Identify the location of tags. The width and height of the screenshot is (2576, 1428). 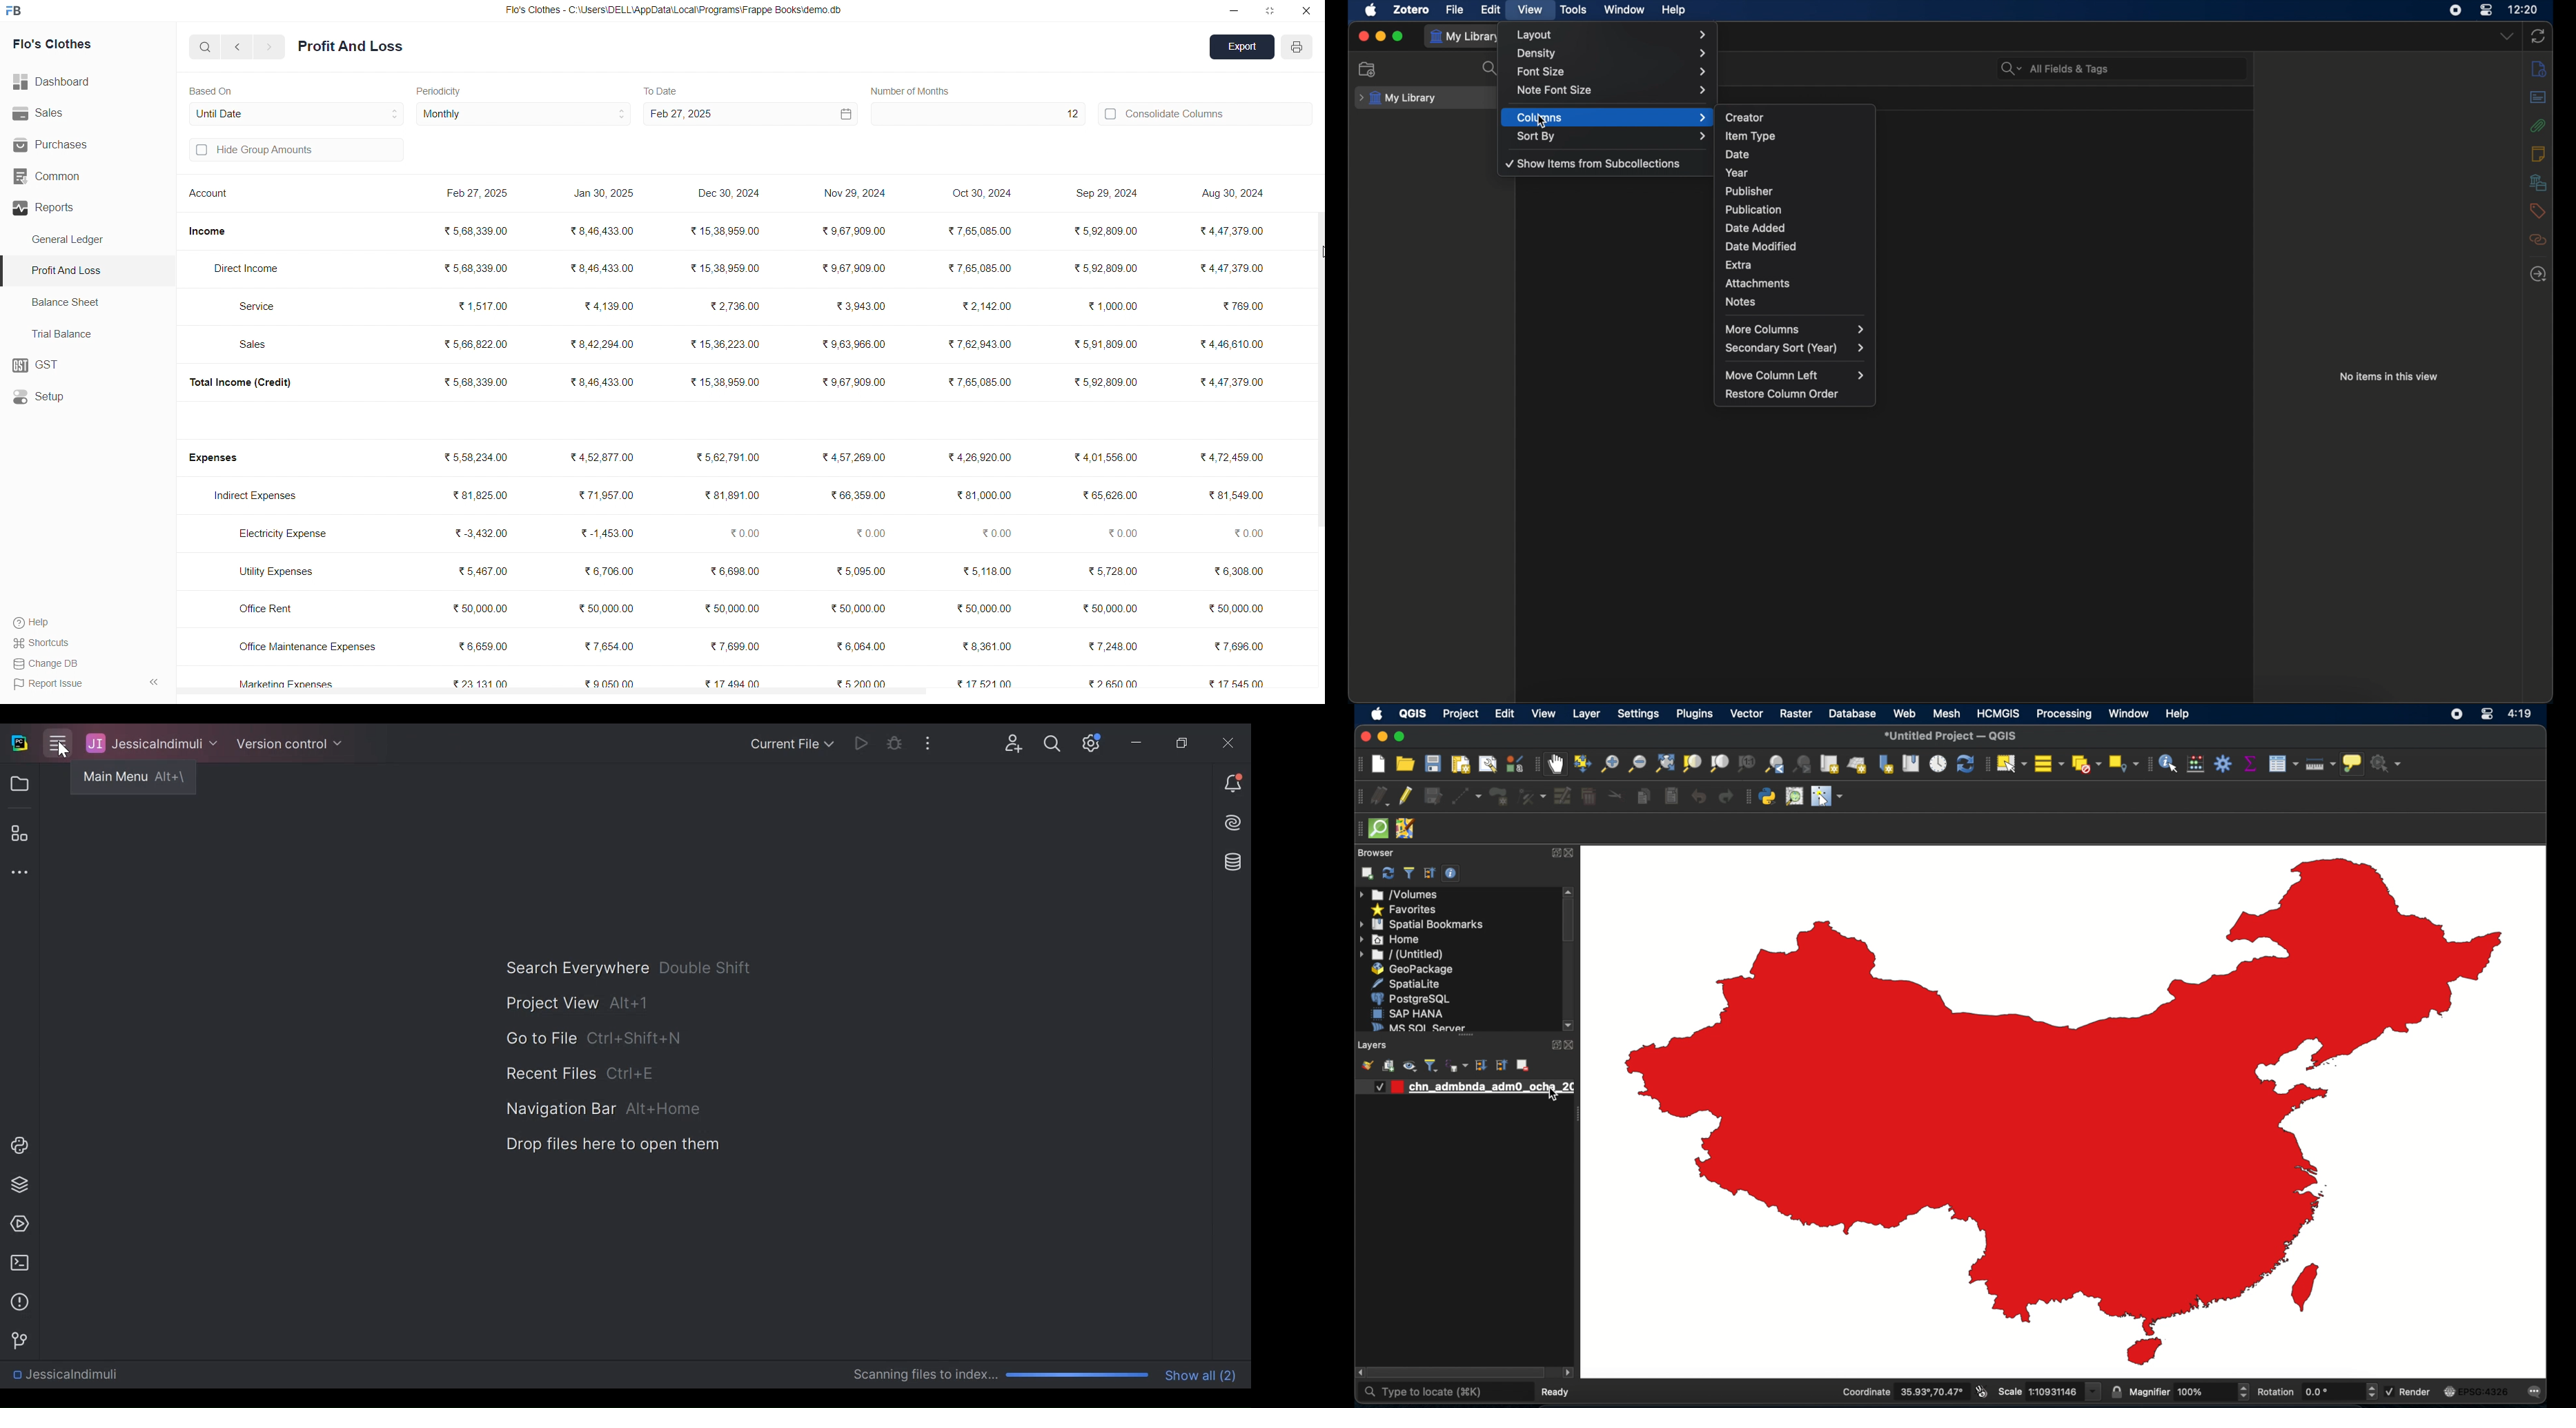
(2537, 211).